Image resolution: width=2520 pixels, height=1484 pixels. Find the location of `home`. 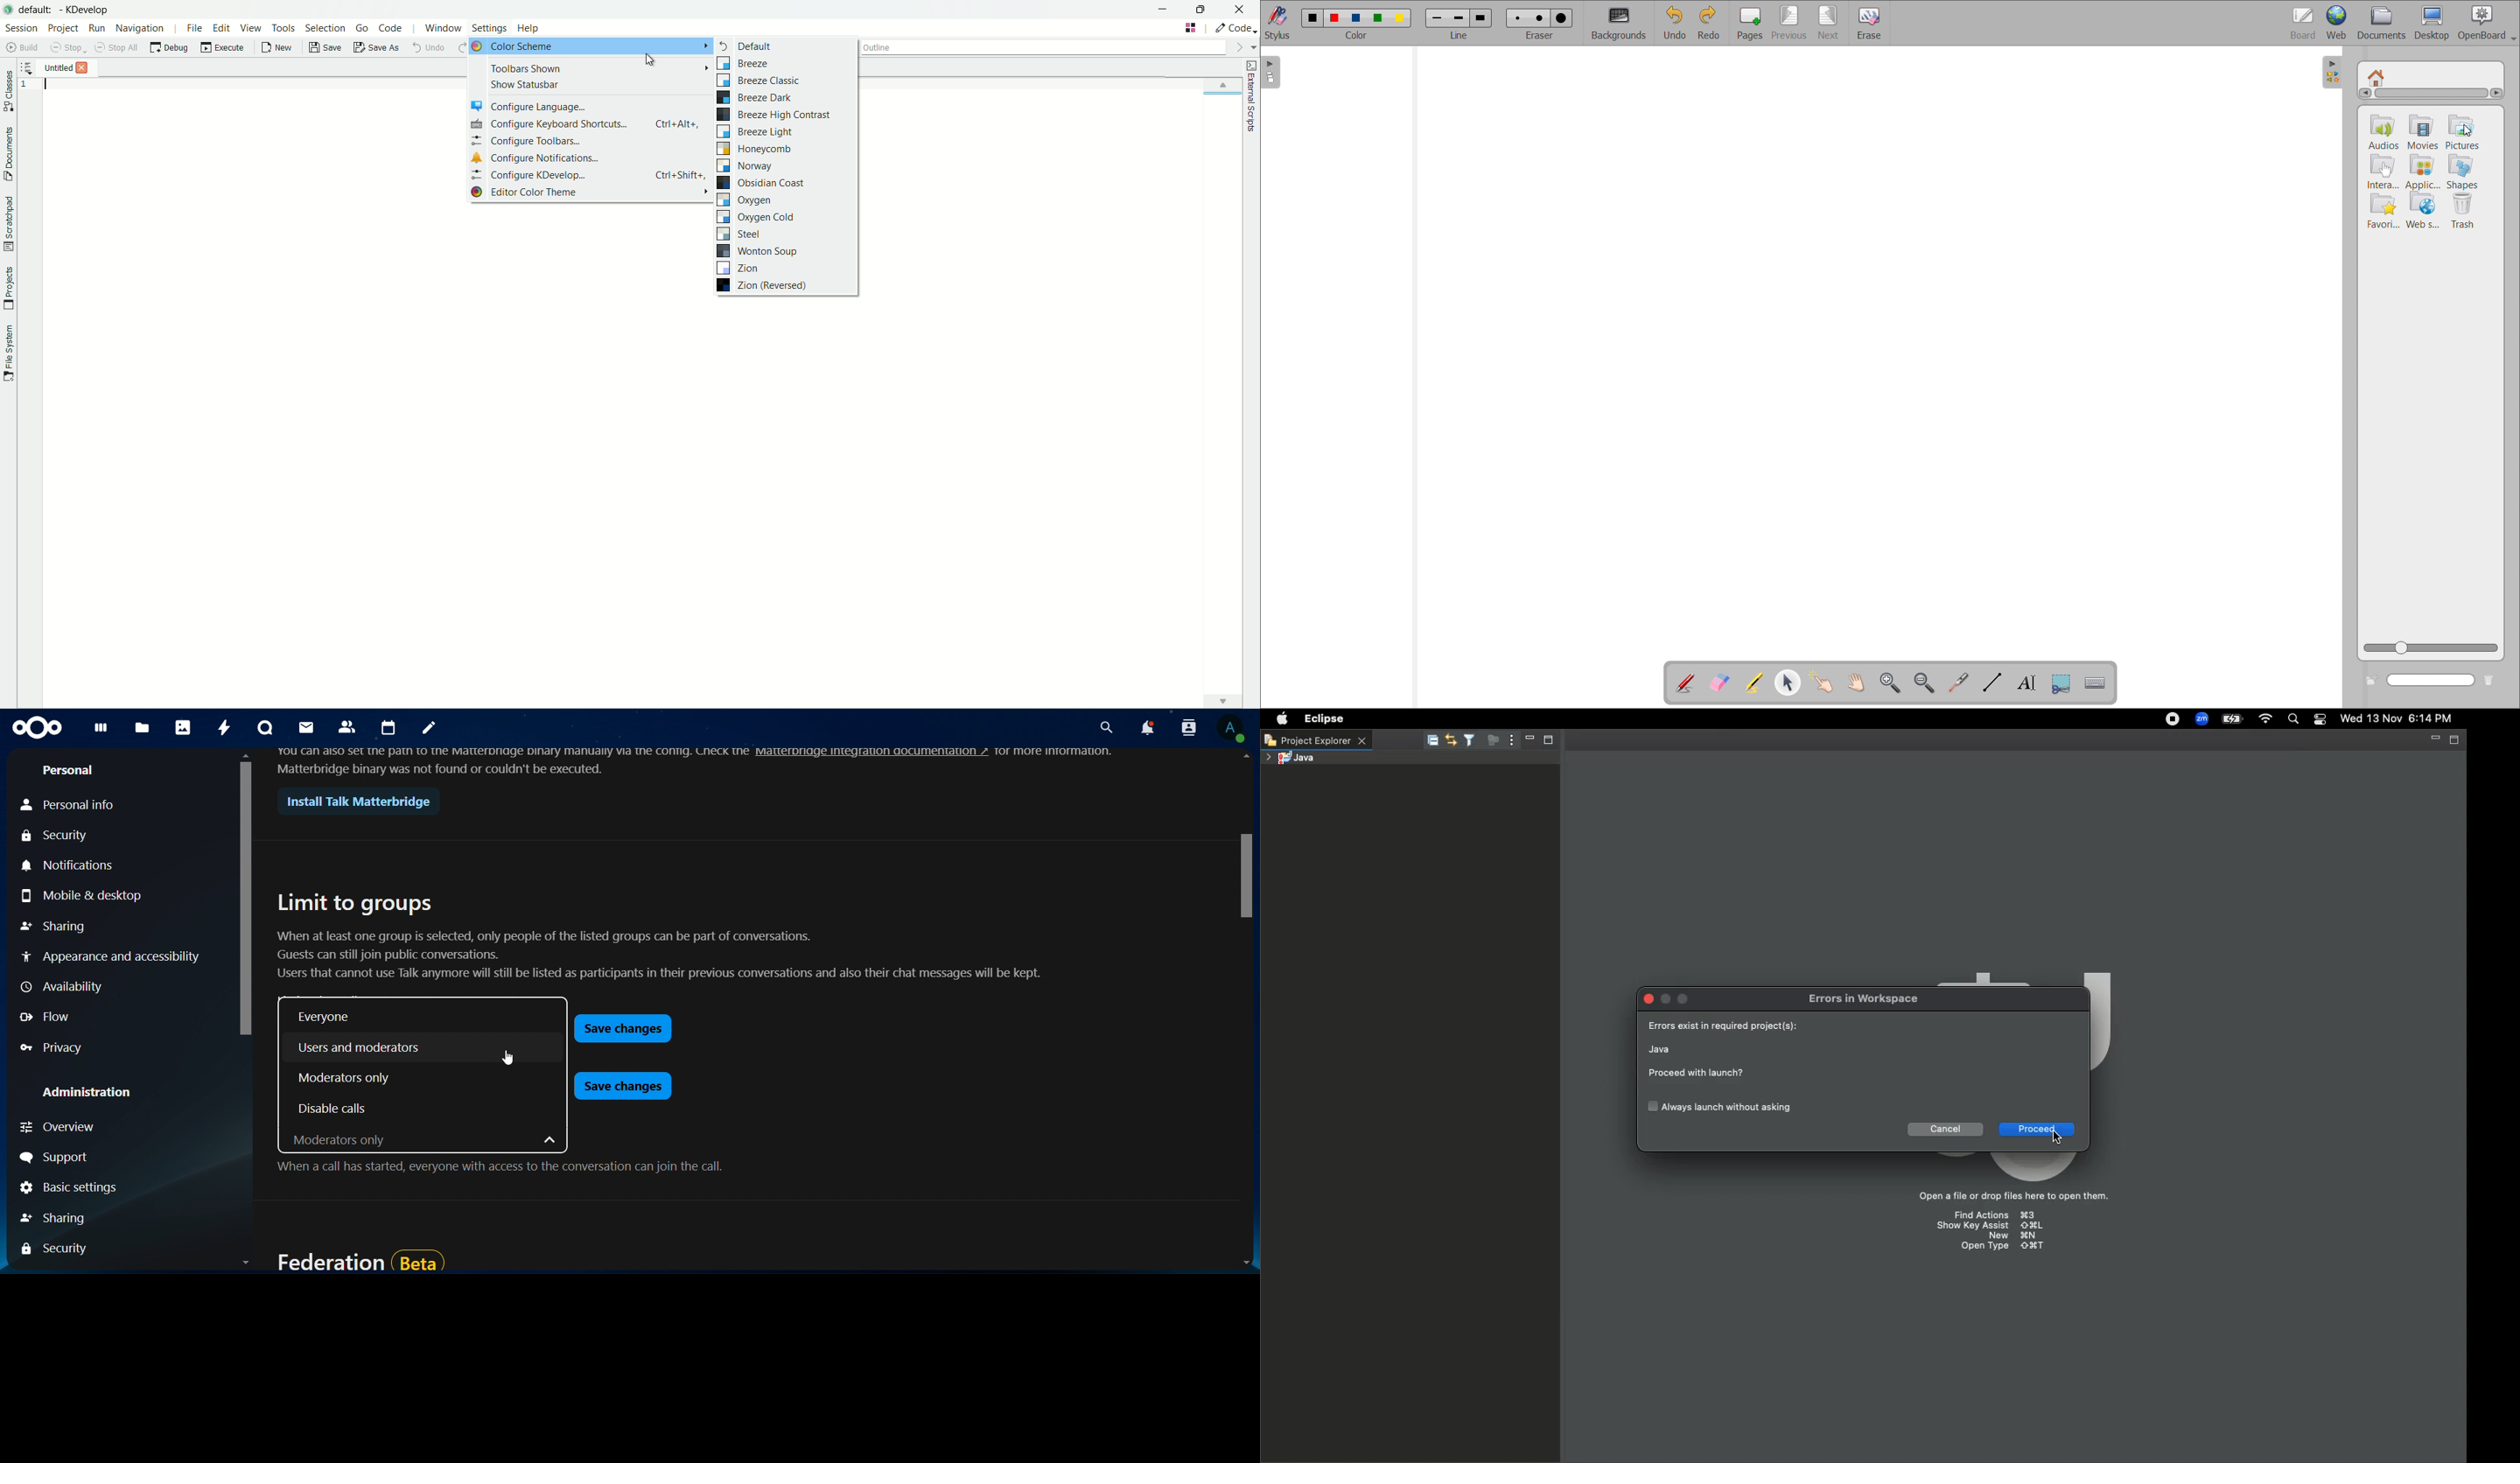

home is located at coordinates (2376, 77).